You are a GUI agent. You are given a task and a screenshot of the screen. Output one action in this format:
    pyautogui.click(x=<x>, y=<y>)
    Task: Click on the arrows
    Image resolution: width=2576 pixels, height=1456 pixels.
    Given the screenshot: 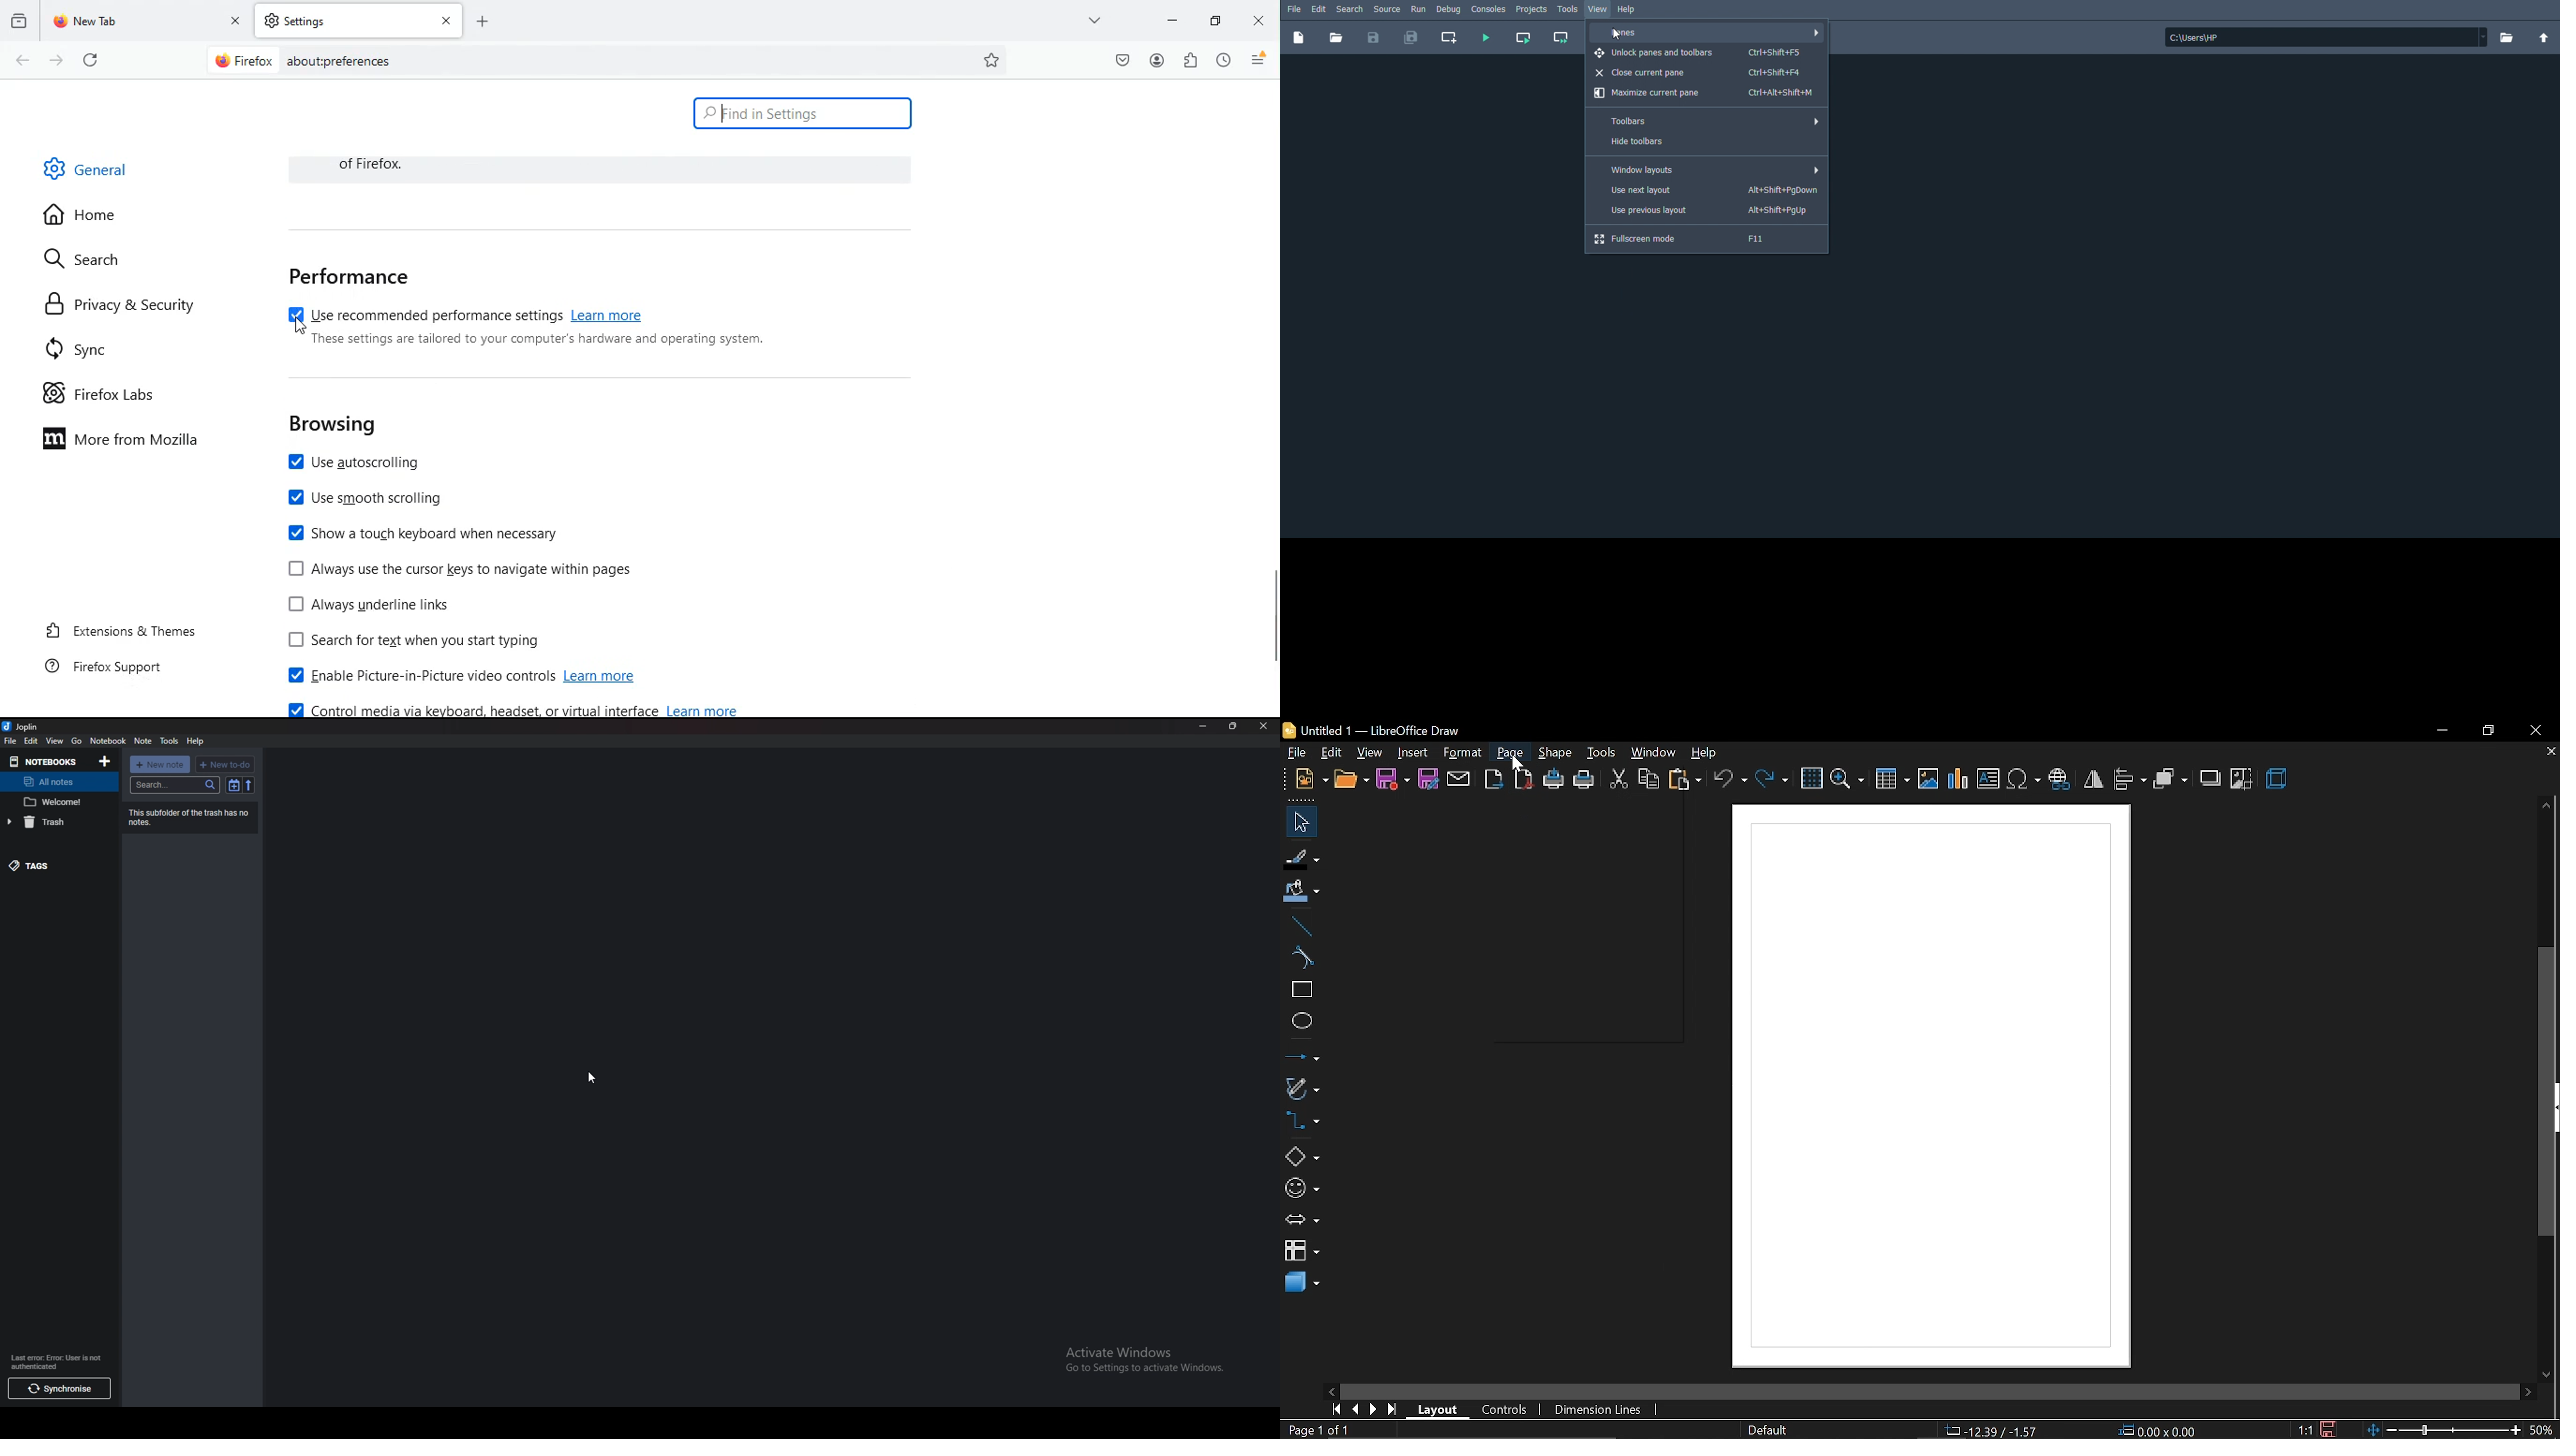 What is the action you would take?
    pyautogui.click(x=1303, y=1221)
    